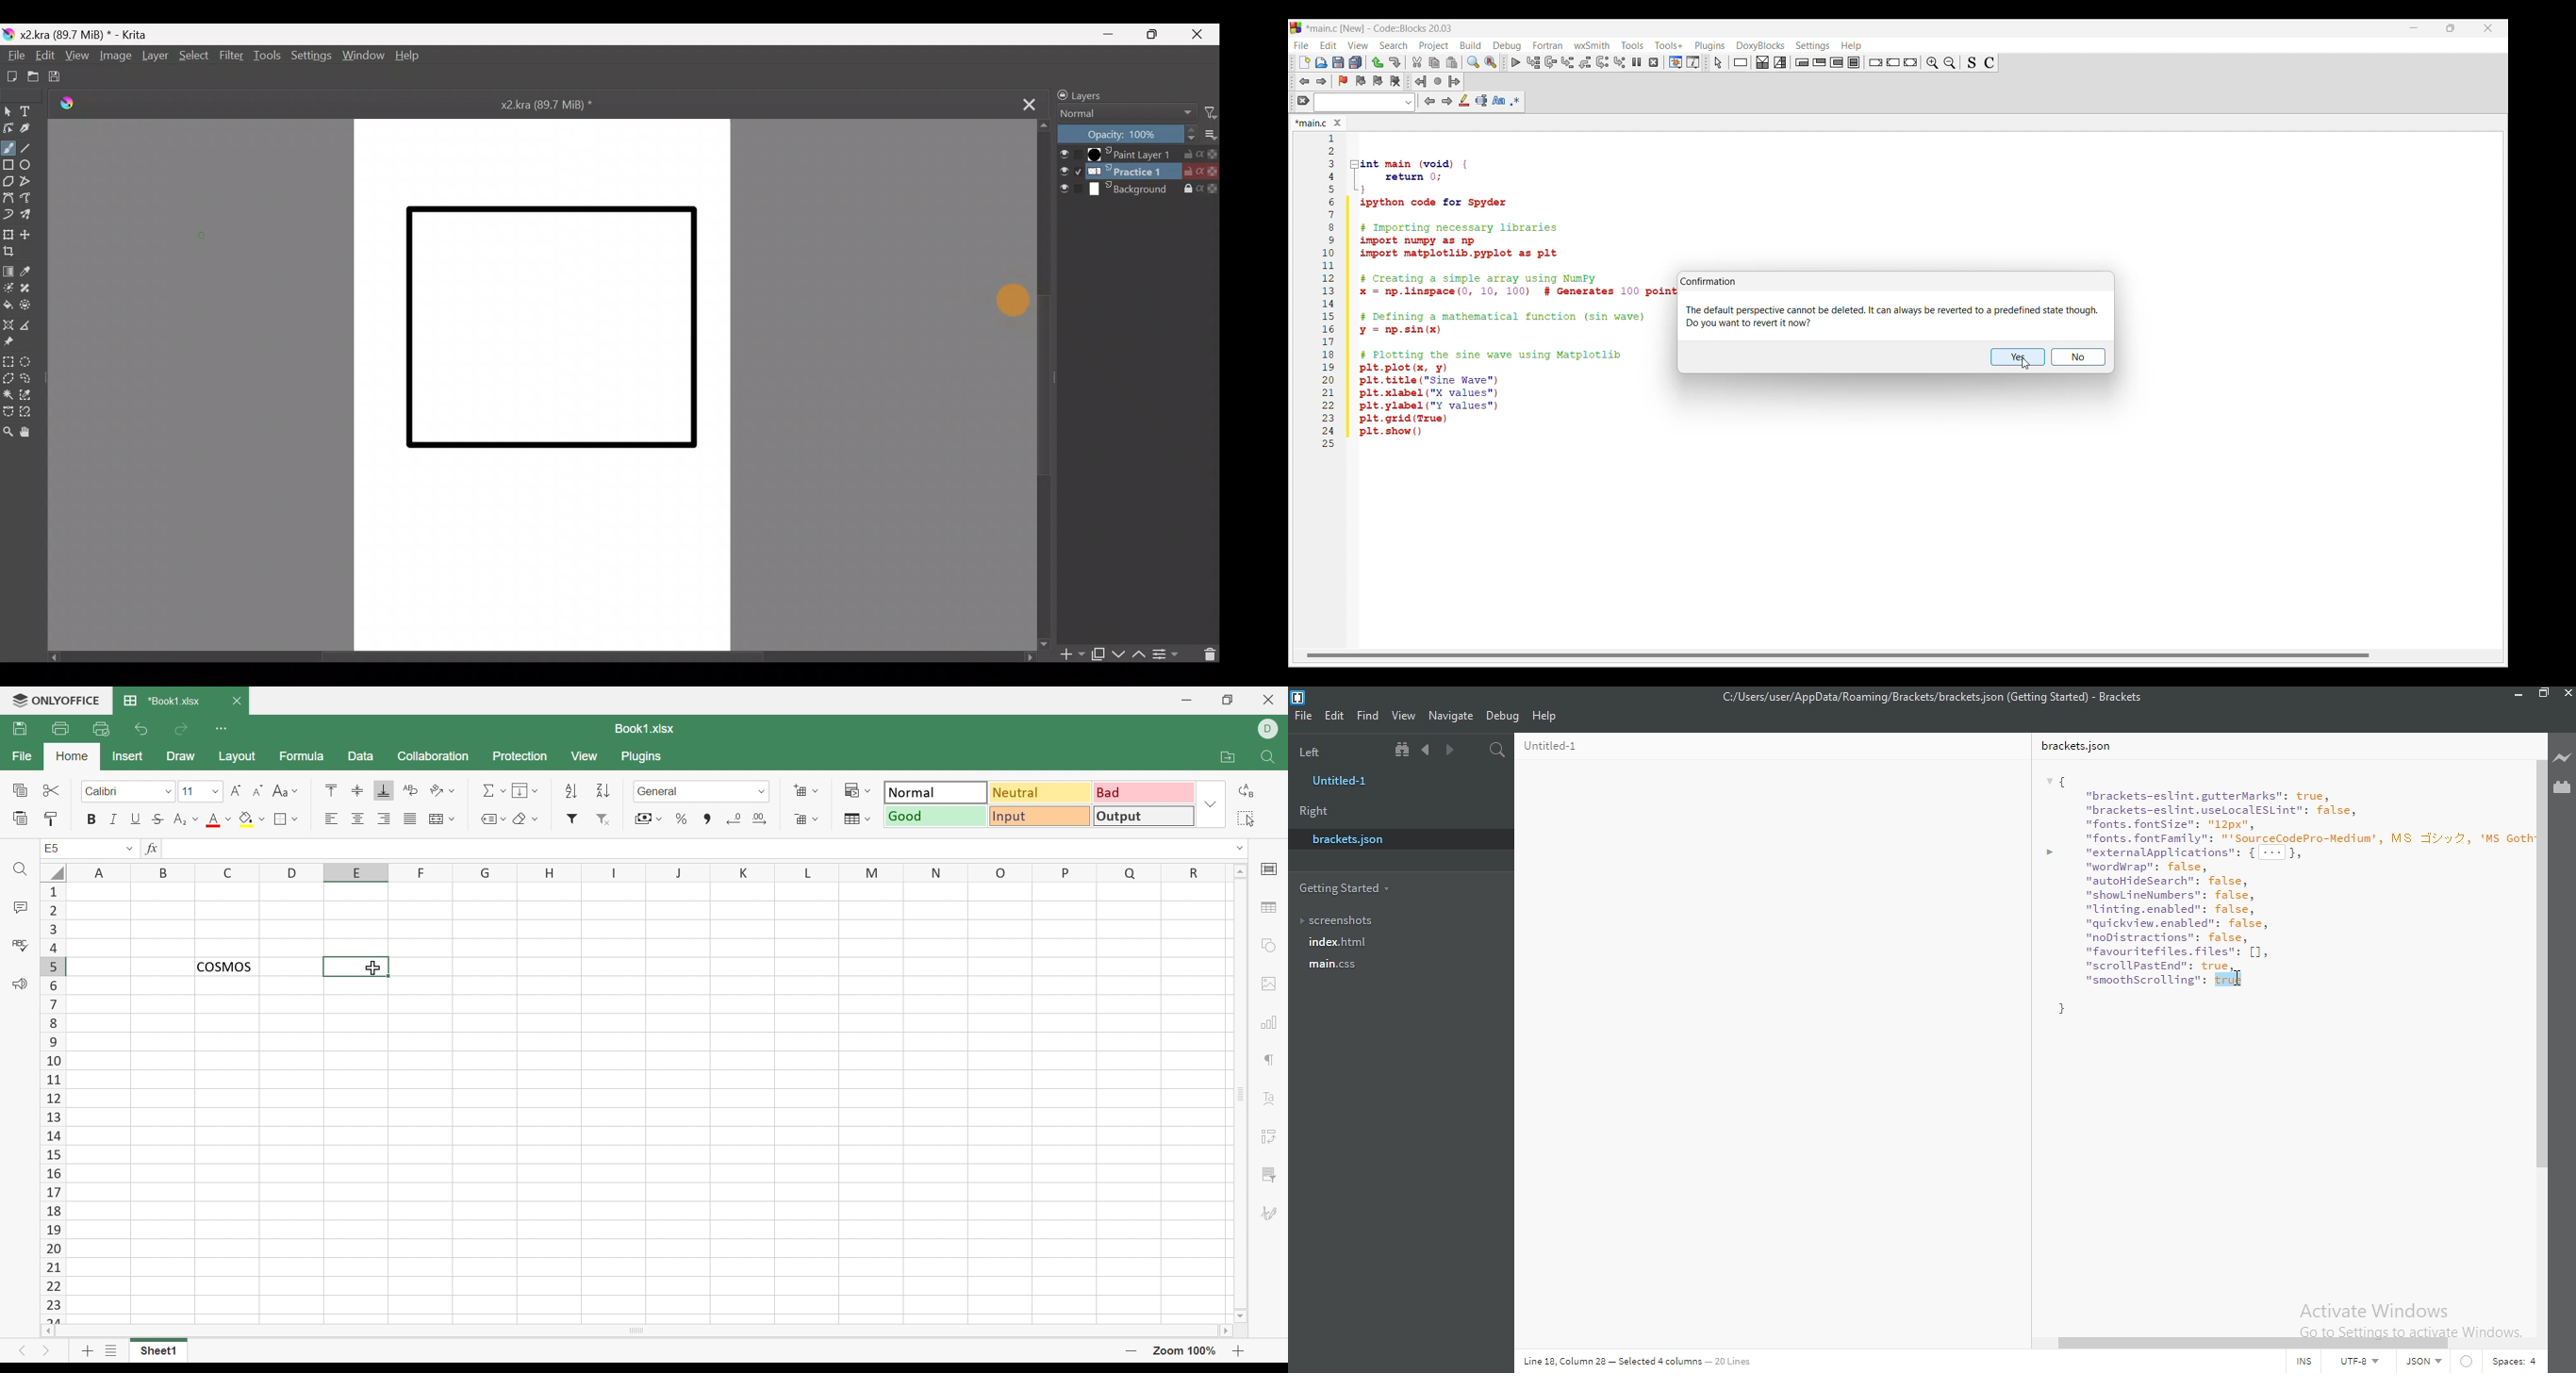 Image resolution: width=2576 pixels, height=1400 pixels. What do you see at coordinates (1211, 805) in the screenshot?
I see `Drop down` at bounding box center [1211, 805].